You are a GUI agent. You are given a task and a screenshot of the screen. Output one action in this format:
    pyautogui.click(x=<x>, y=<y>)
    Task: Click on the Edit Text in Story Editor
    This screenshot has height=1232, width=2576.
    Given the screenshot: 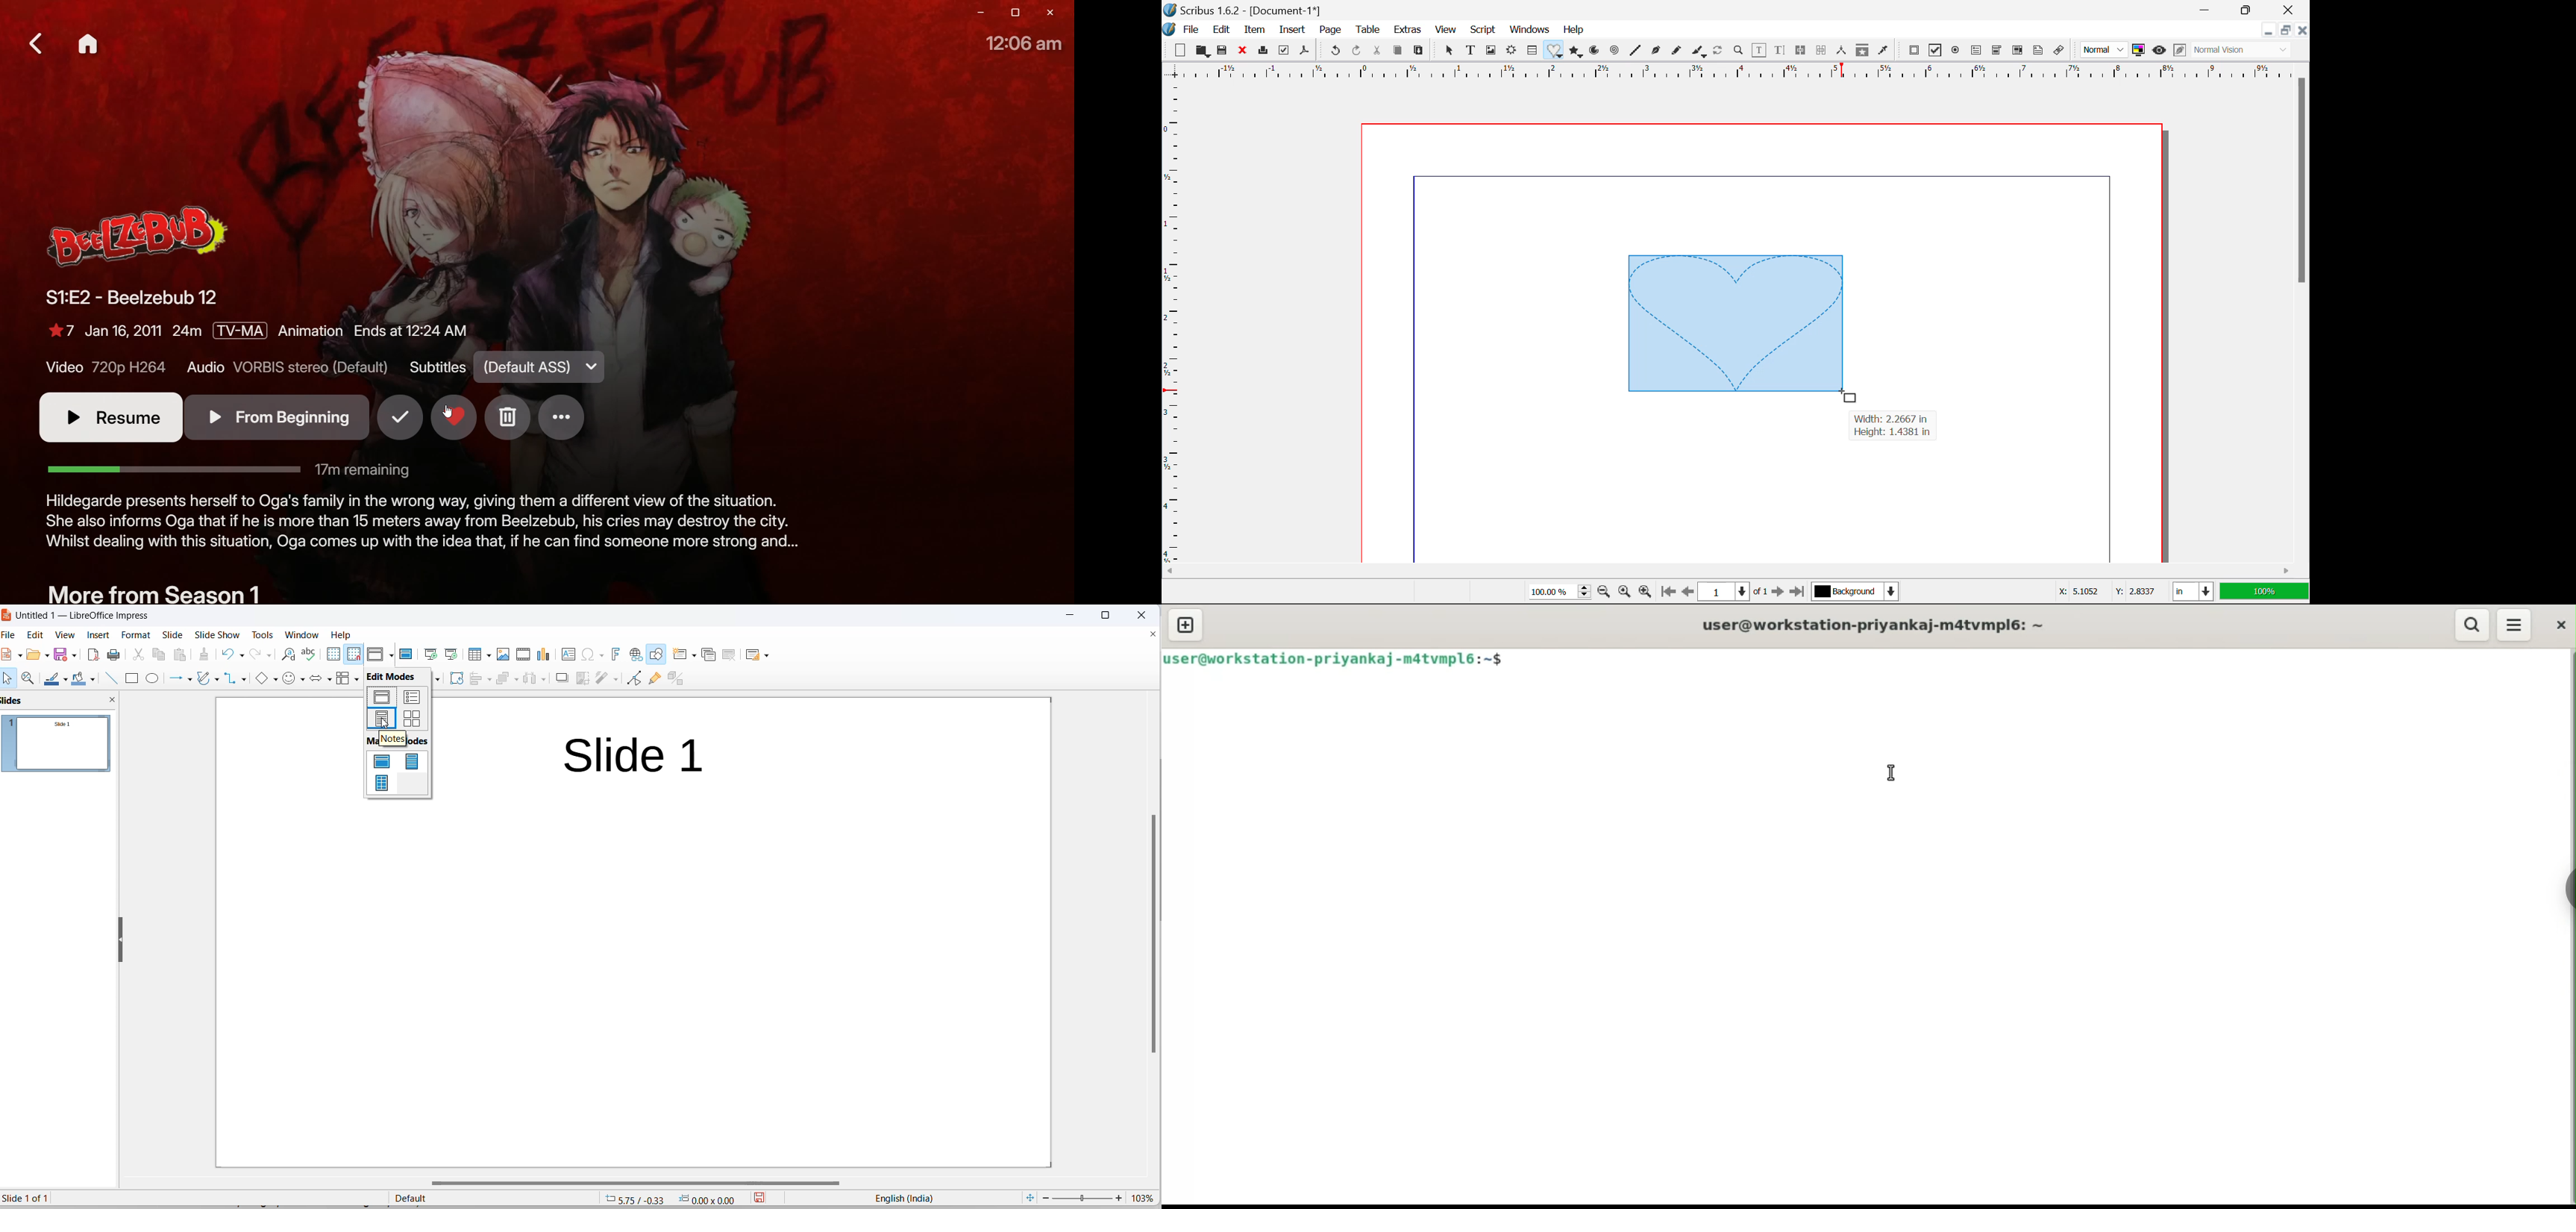 What is the action you would take?
    pyautogui.click(x=1780, y=52)
    